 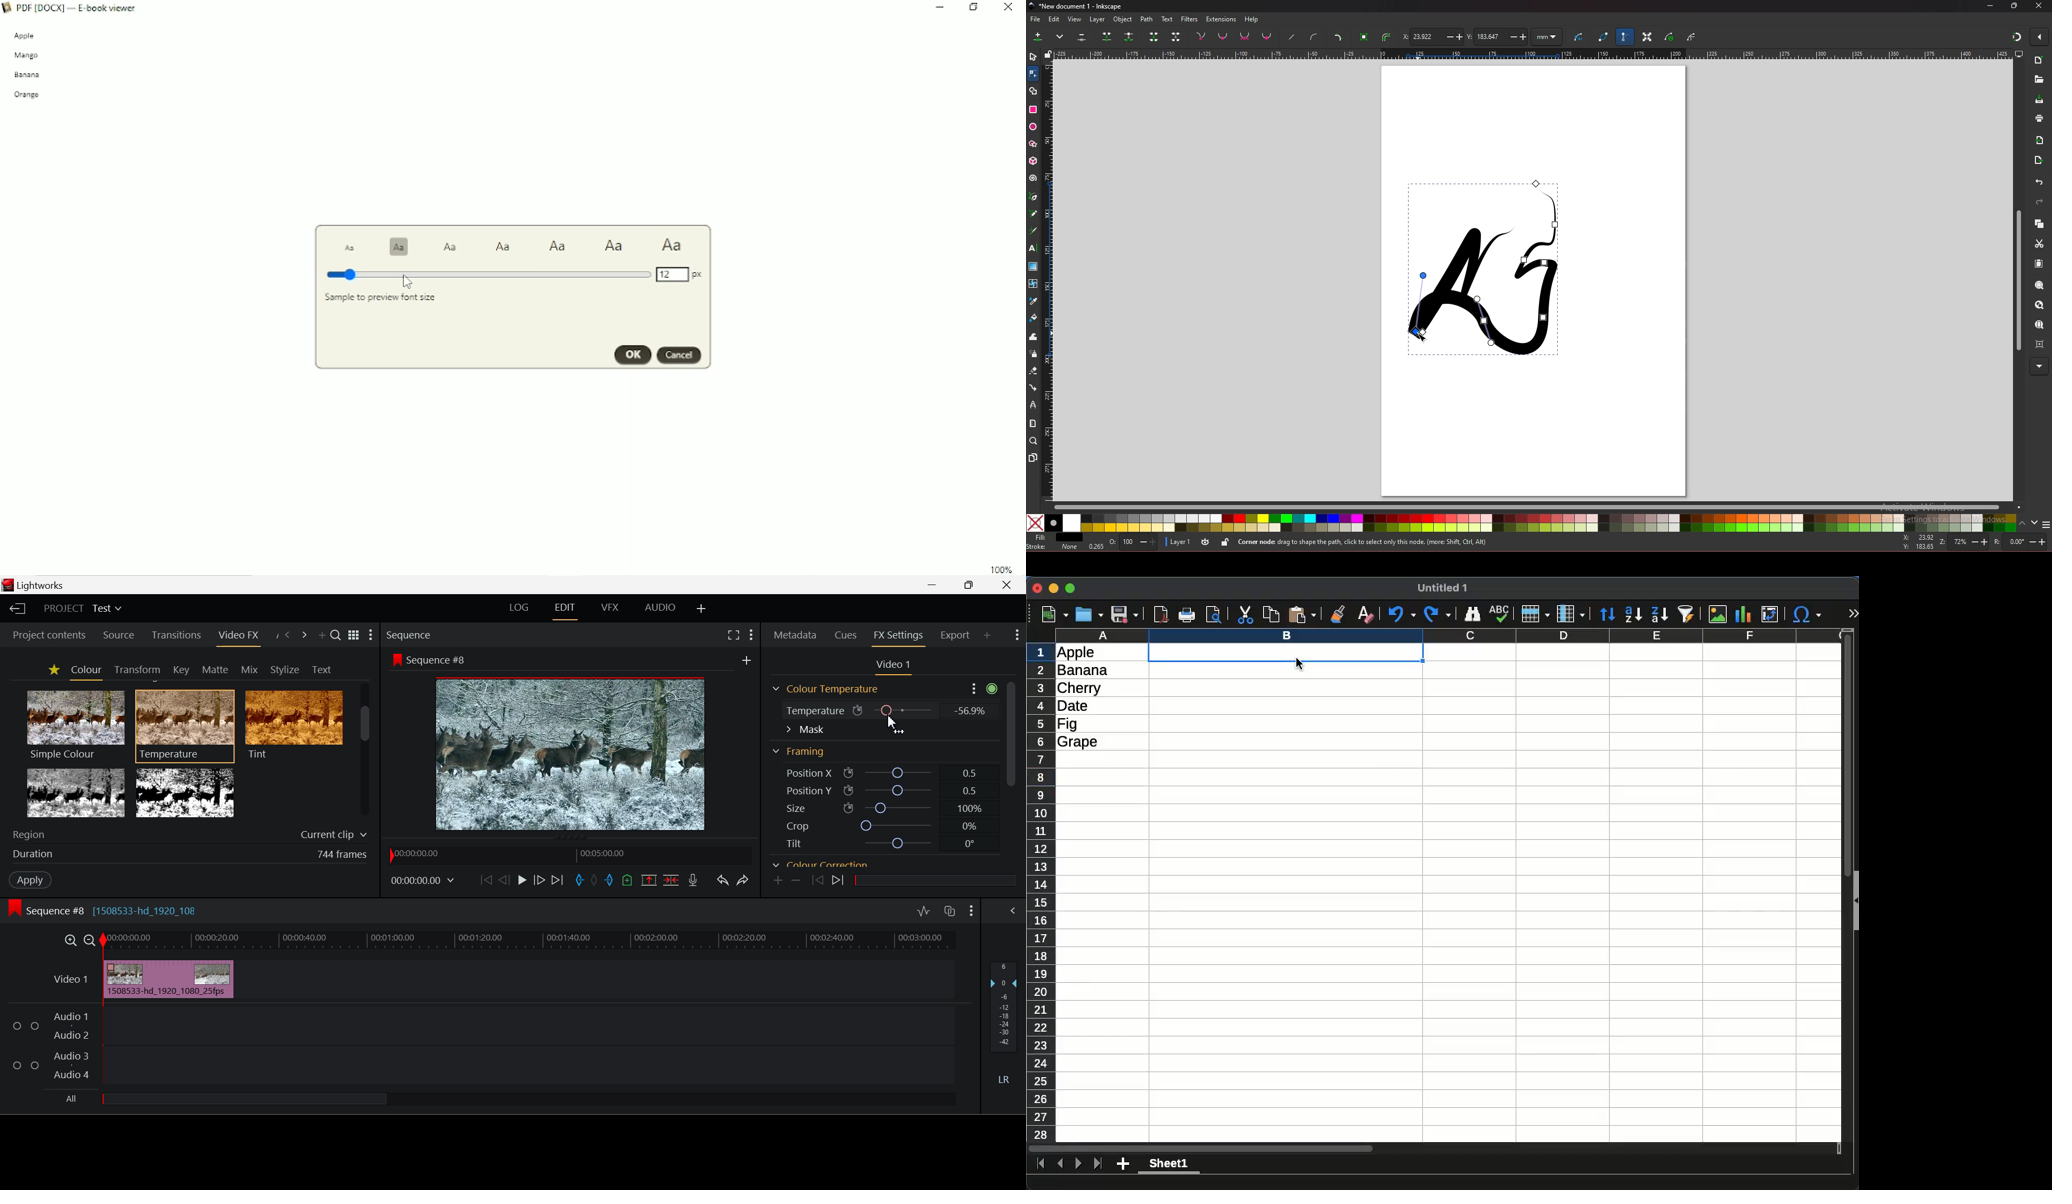 What do you see at coordinates (1479, 268) in the screenshot?
I see `paths` at bounding box center [1479, 268].